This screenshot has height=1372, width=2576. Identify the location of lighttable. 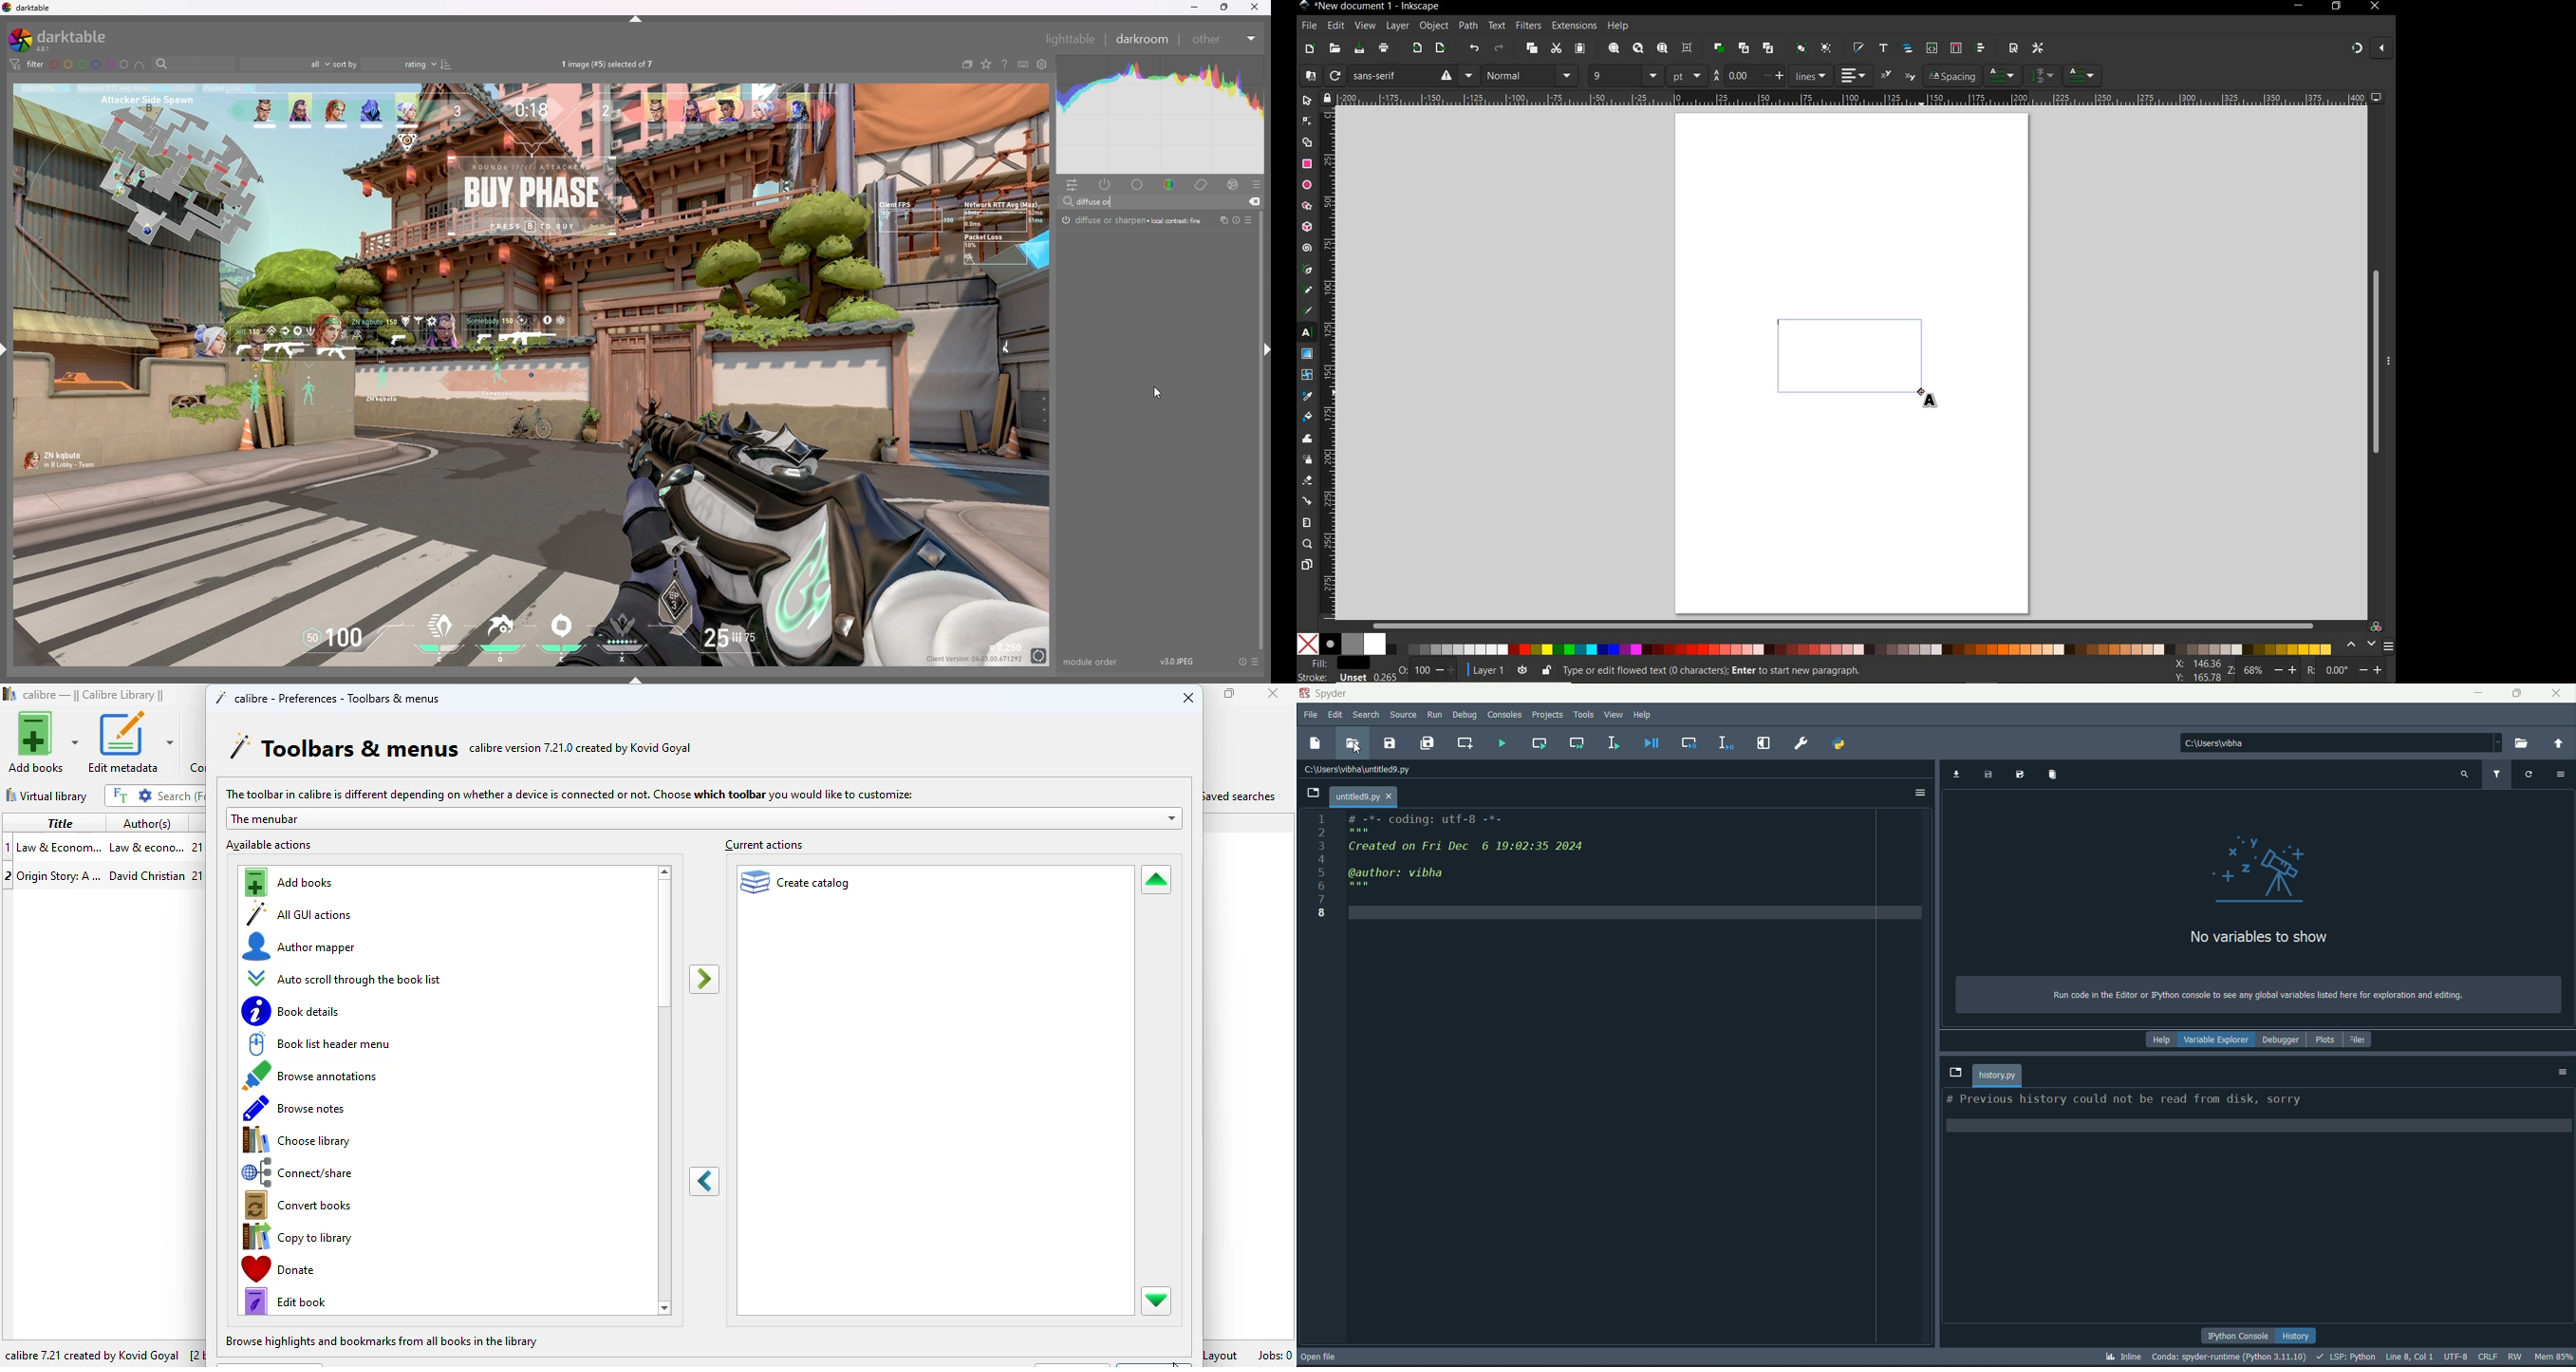
(1072, 38).